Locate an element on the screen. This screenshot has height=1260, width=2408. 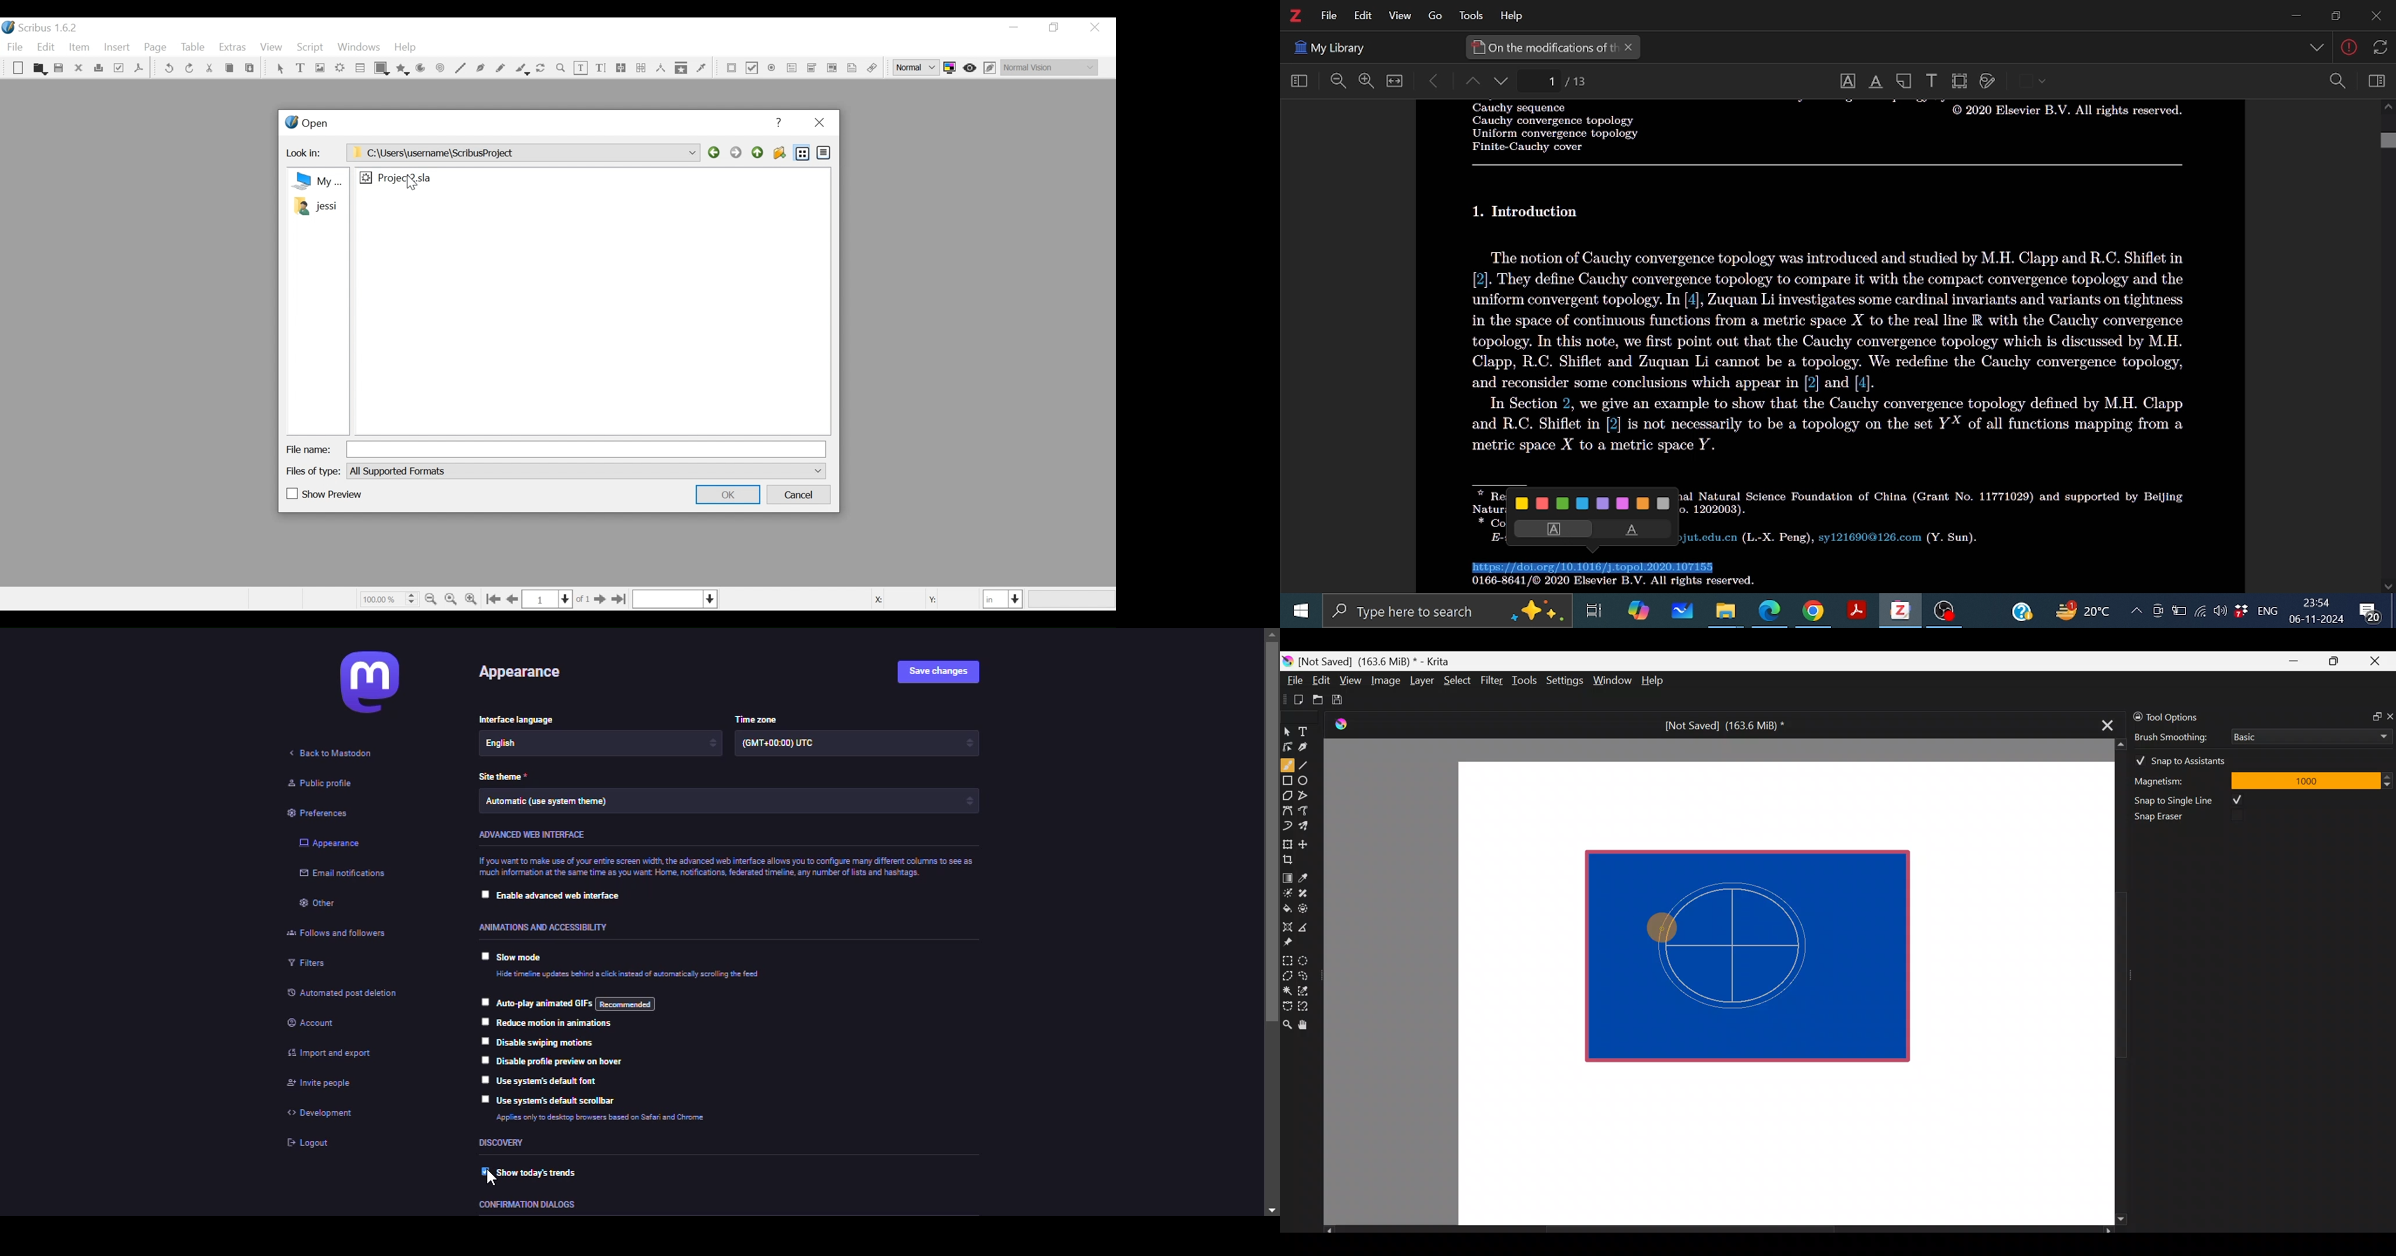
appearance is located at coordinates (528, 674).